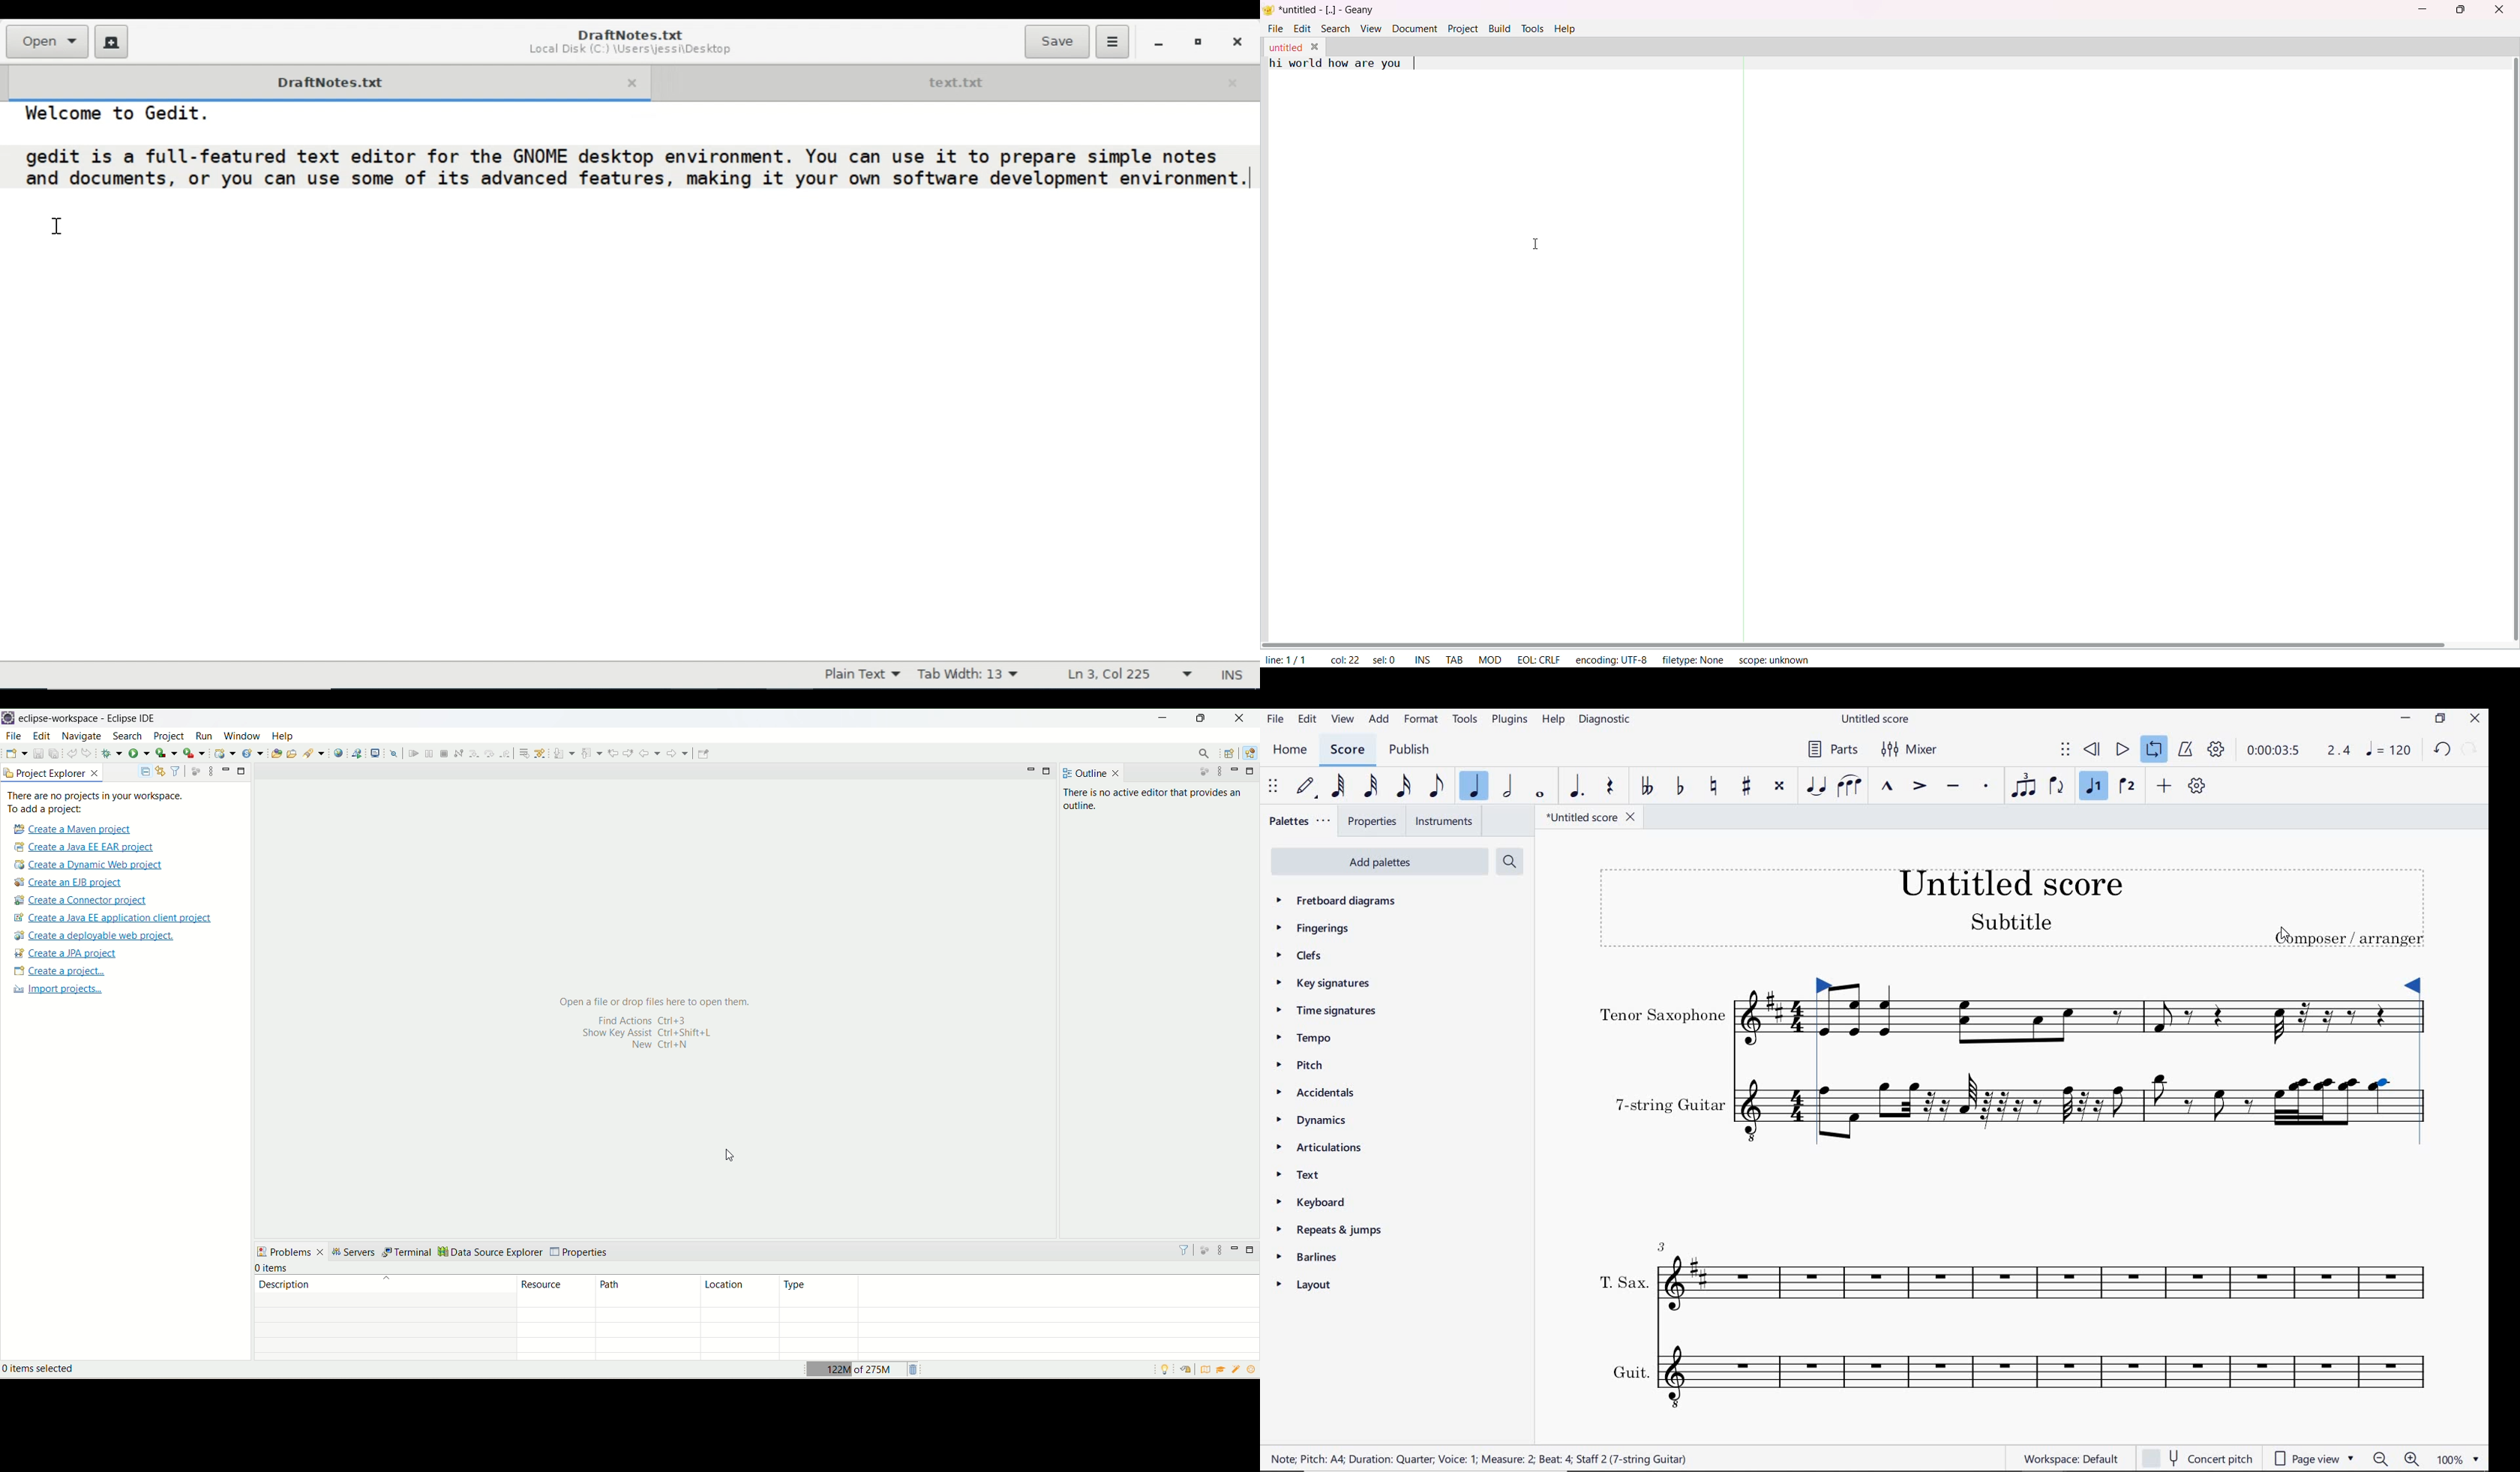  What do you see at coordinates (2453, 1460) in the screenshot?
I see `zoom factor` at bounding box center [2453, 1460].